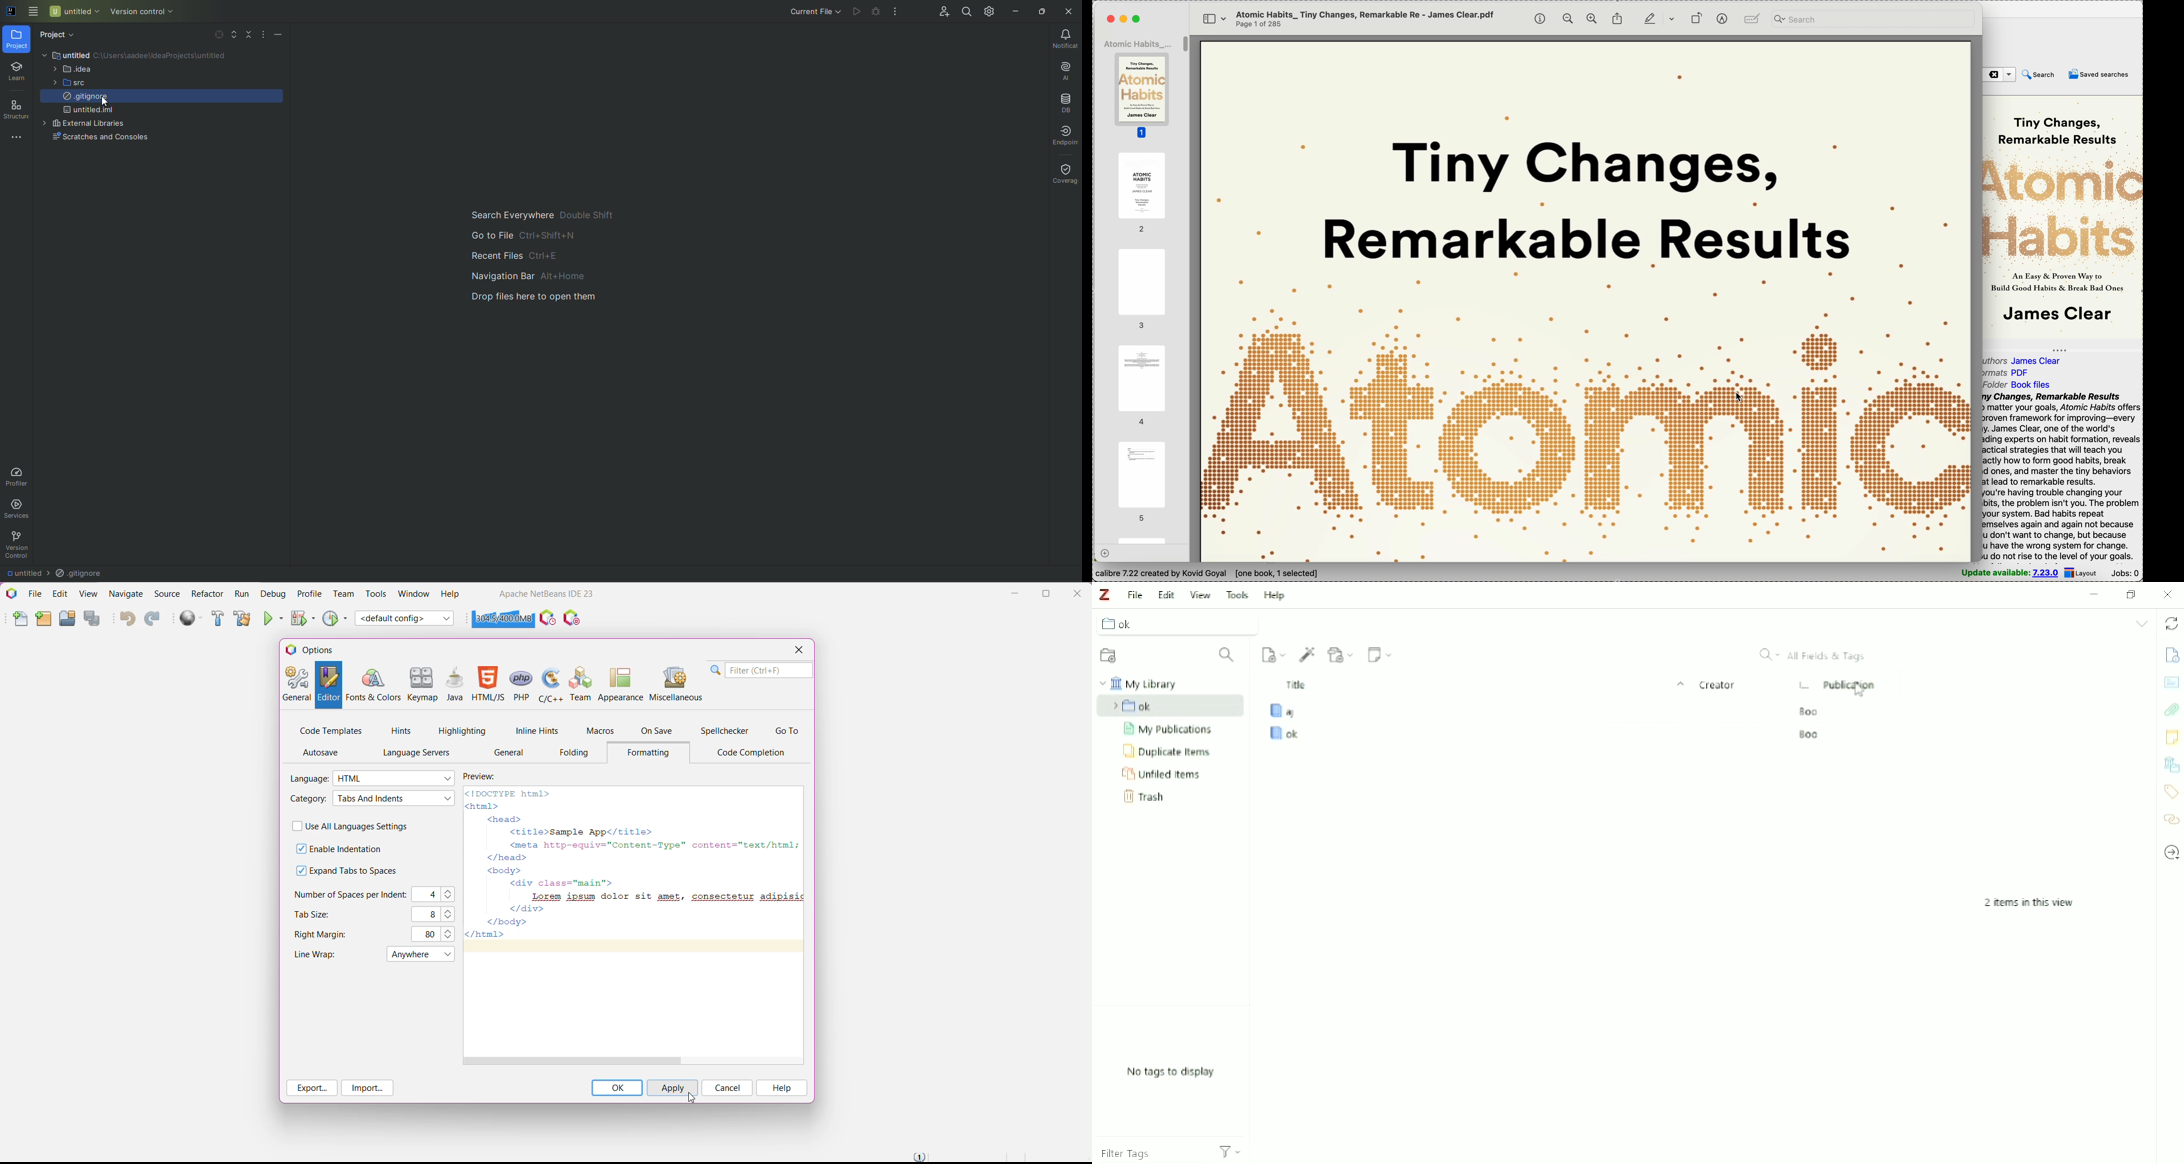 This screenshot has width=2184, height=1176. What do you see at coordinates (2000, 74) in the screenshot?
I see `search bar` at bounding box center [2000, 74].